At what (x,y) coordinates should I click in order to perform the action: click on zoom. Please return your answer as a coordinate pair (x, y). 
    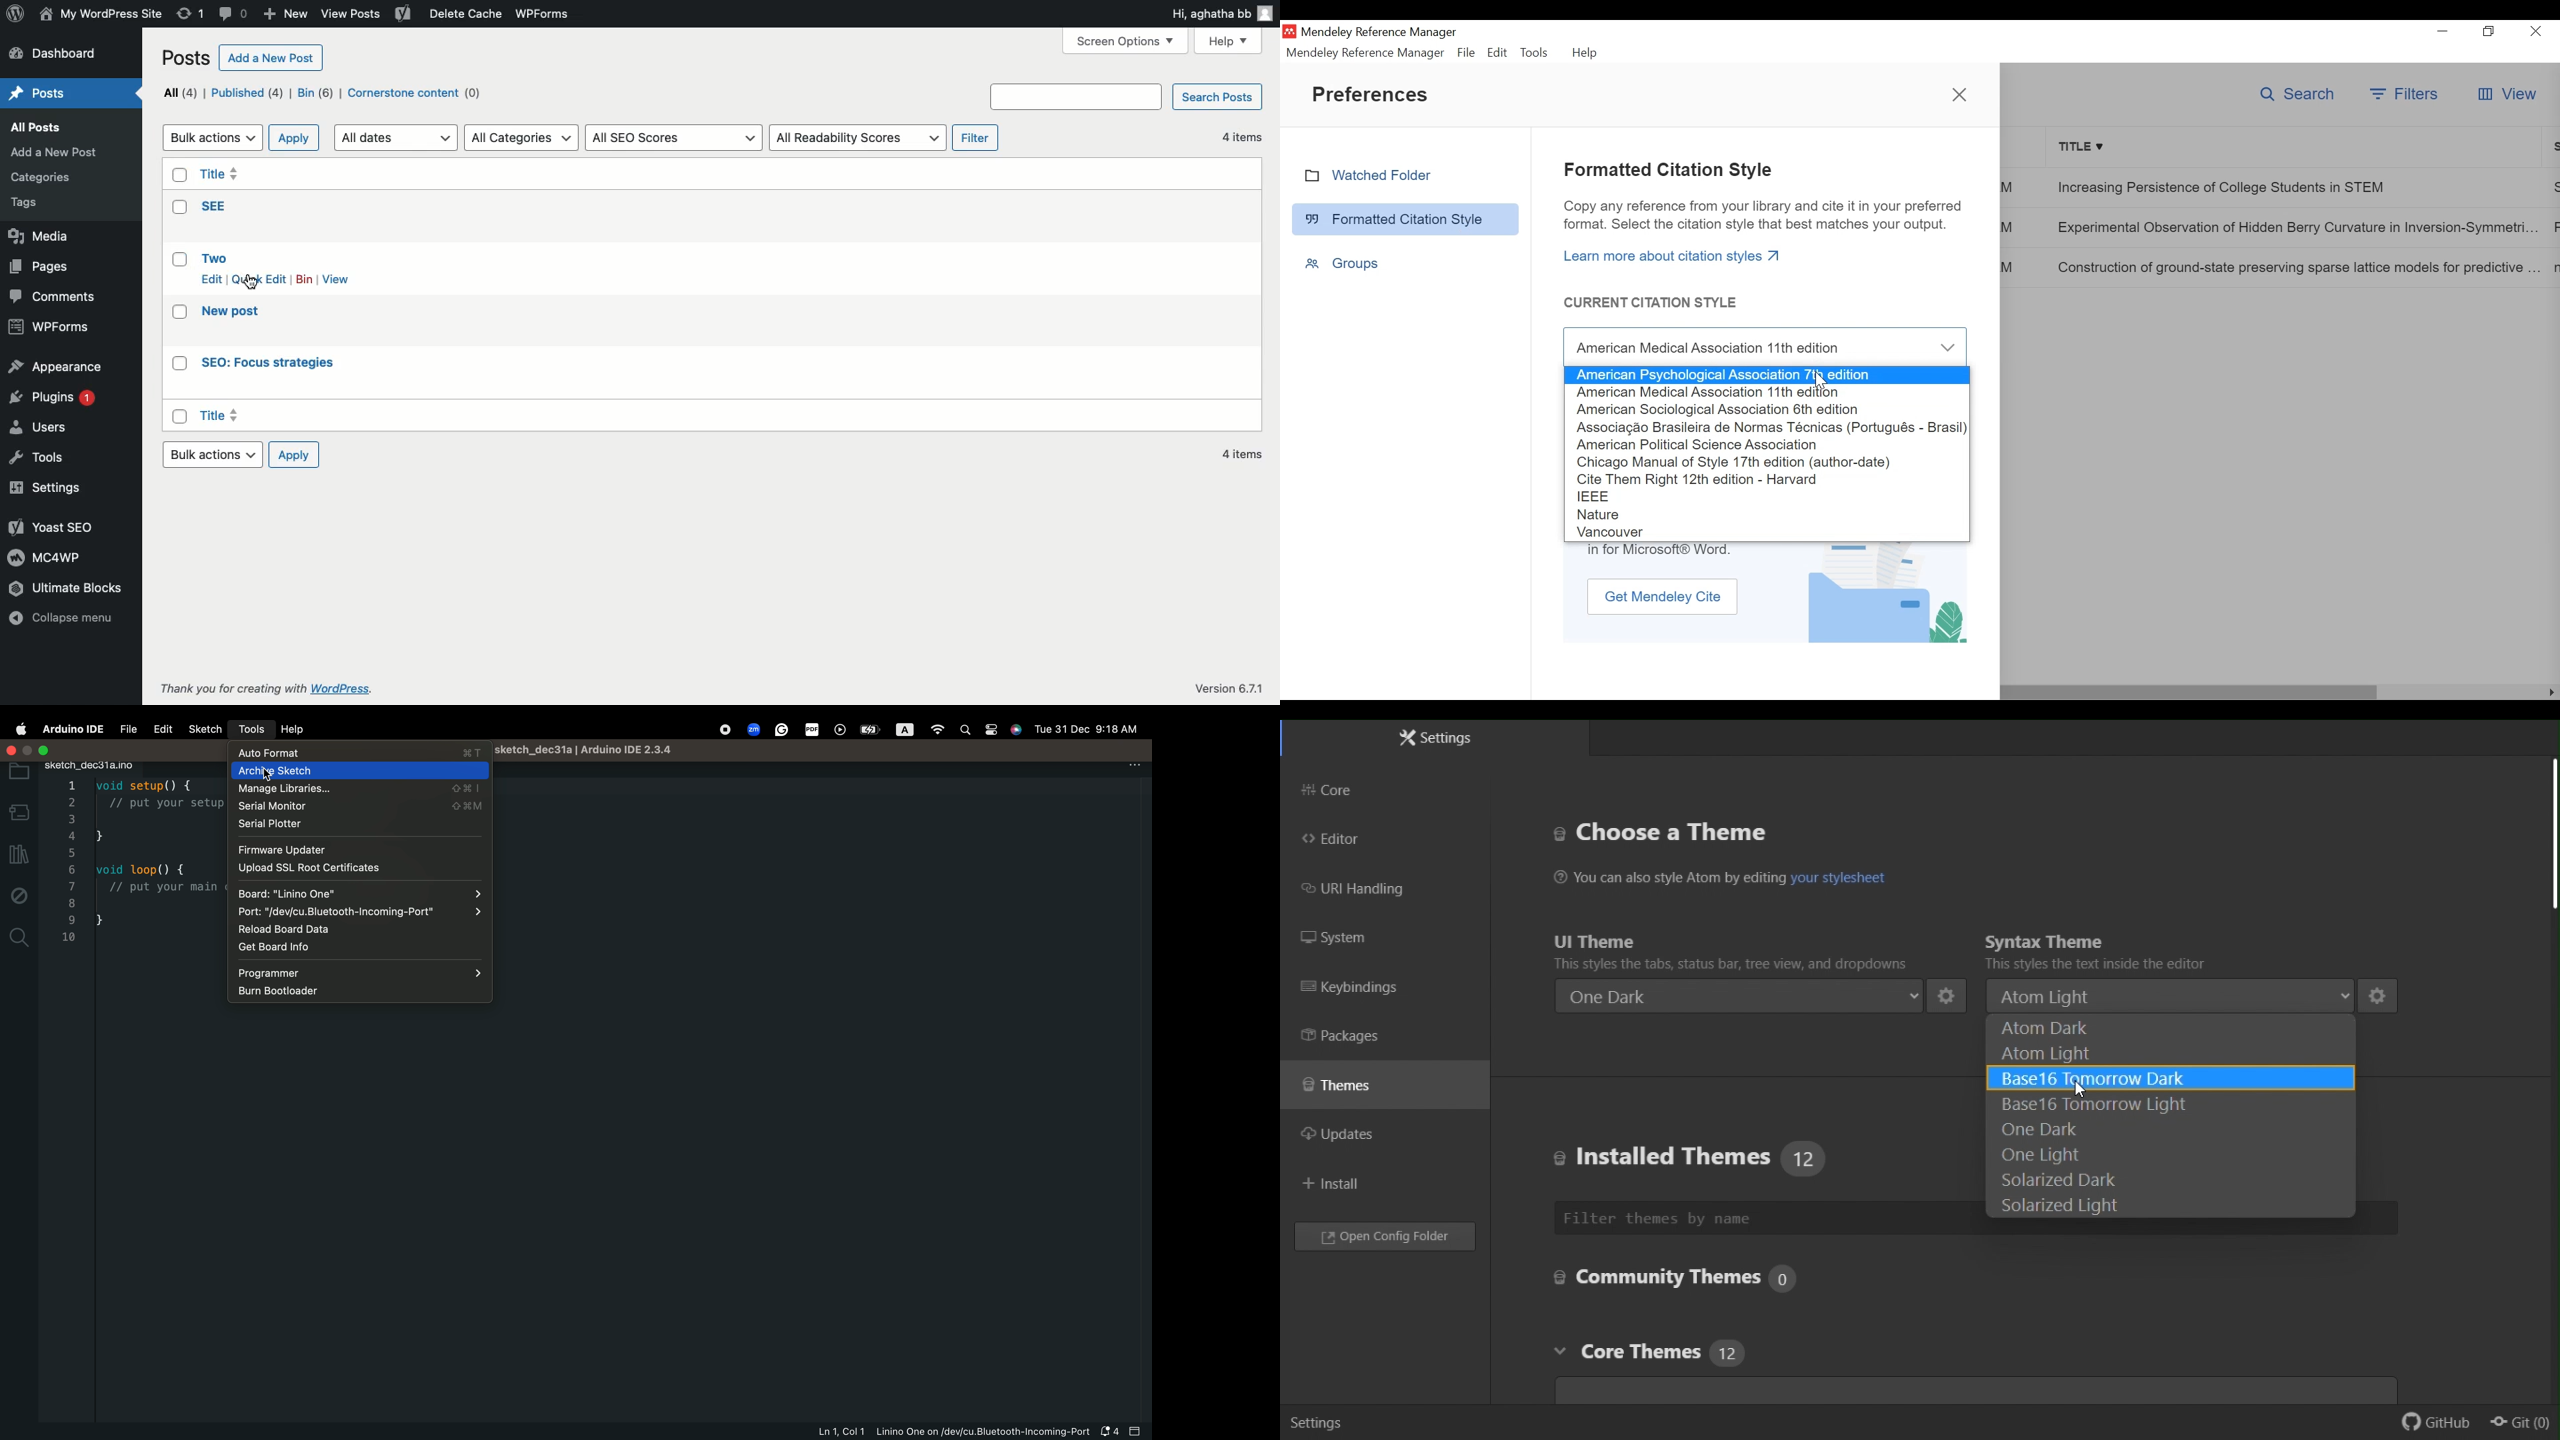
    Looking at the image, I should click on (752, 730).